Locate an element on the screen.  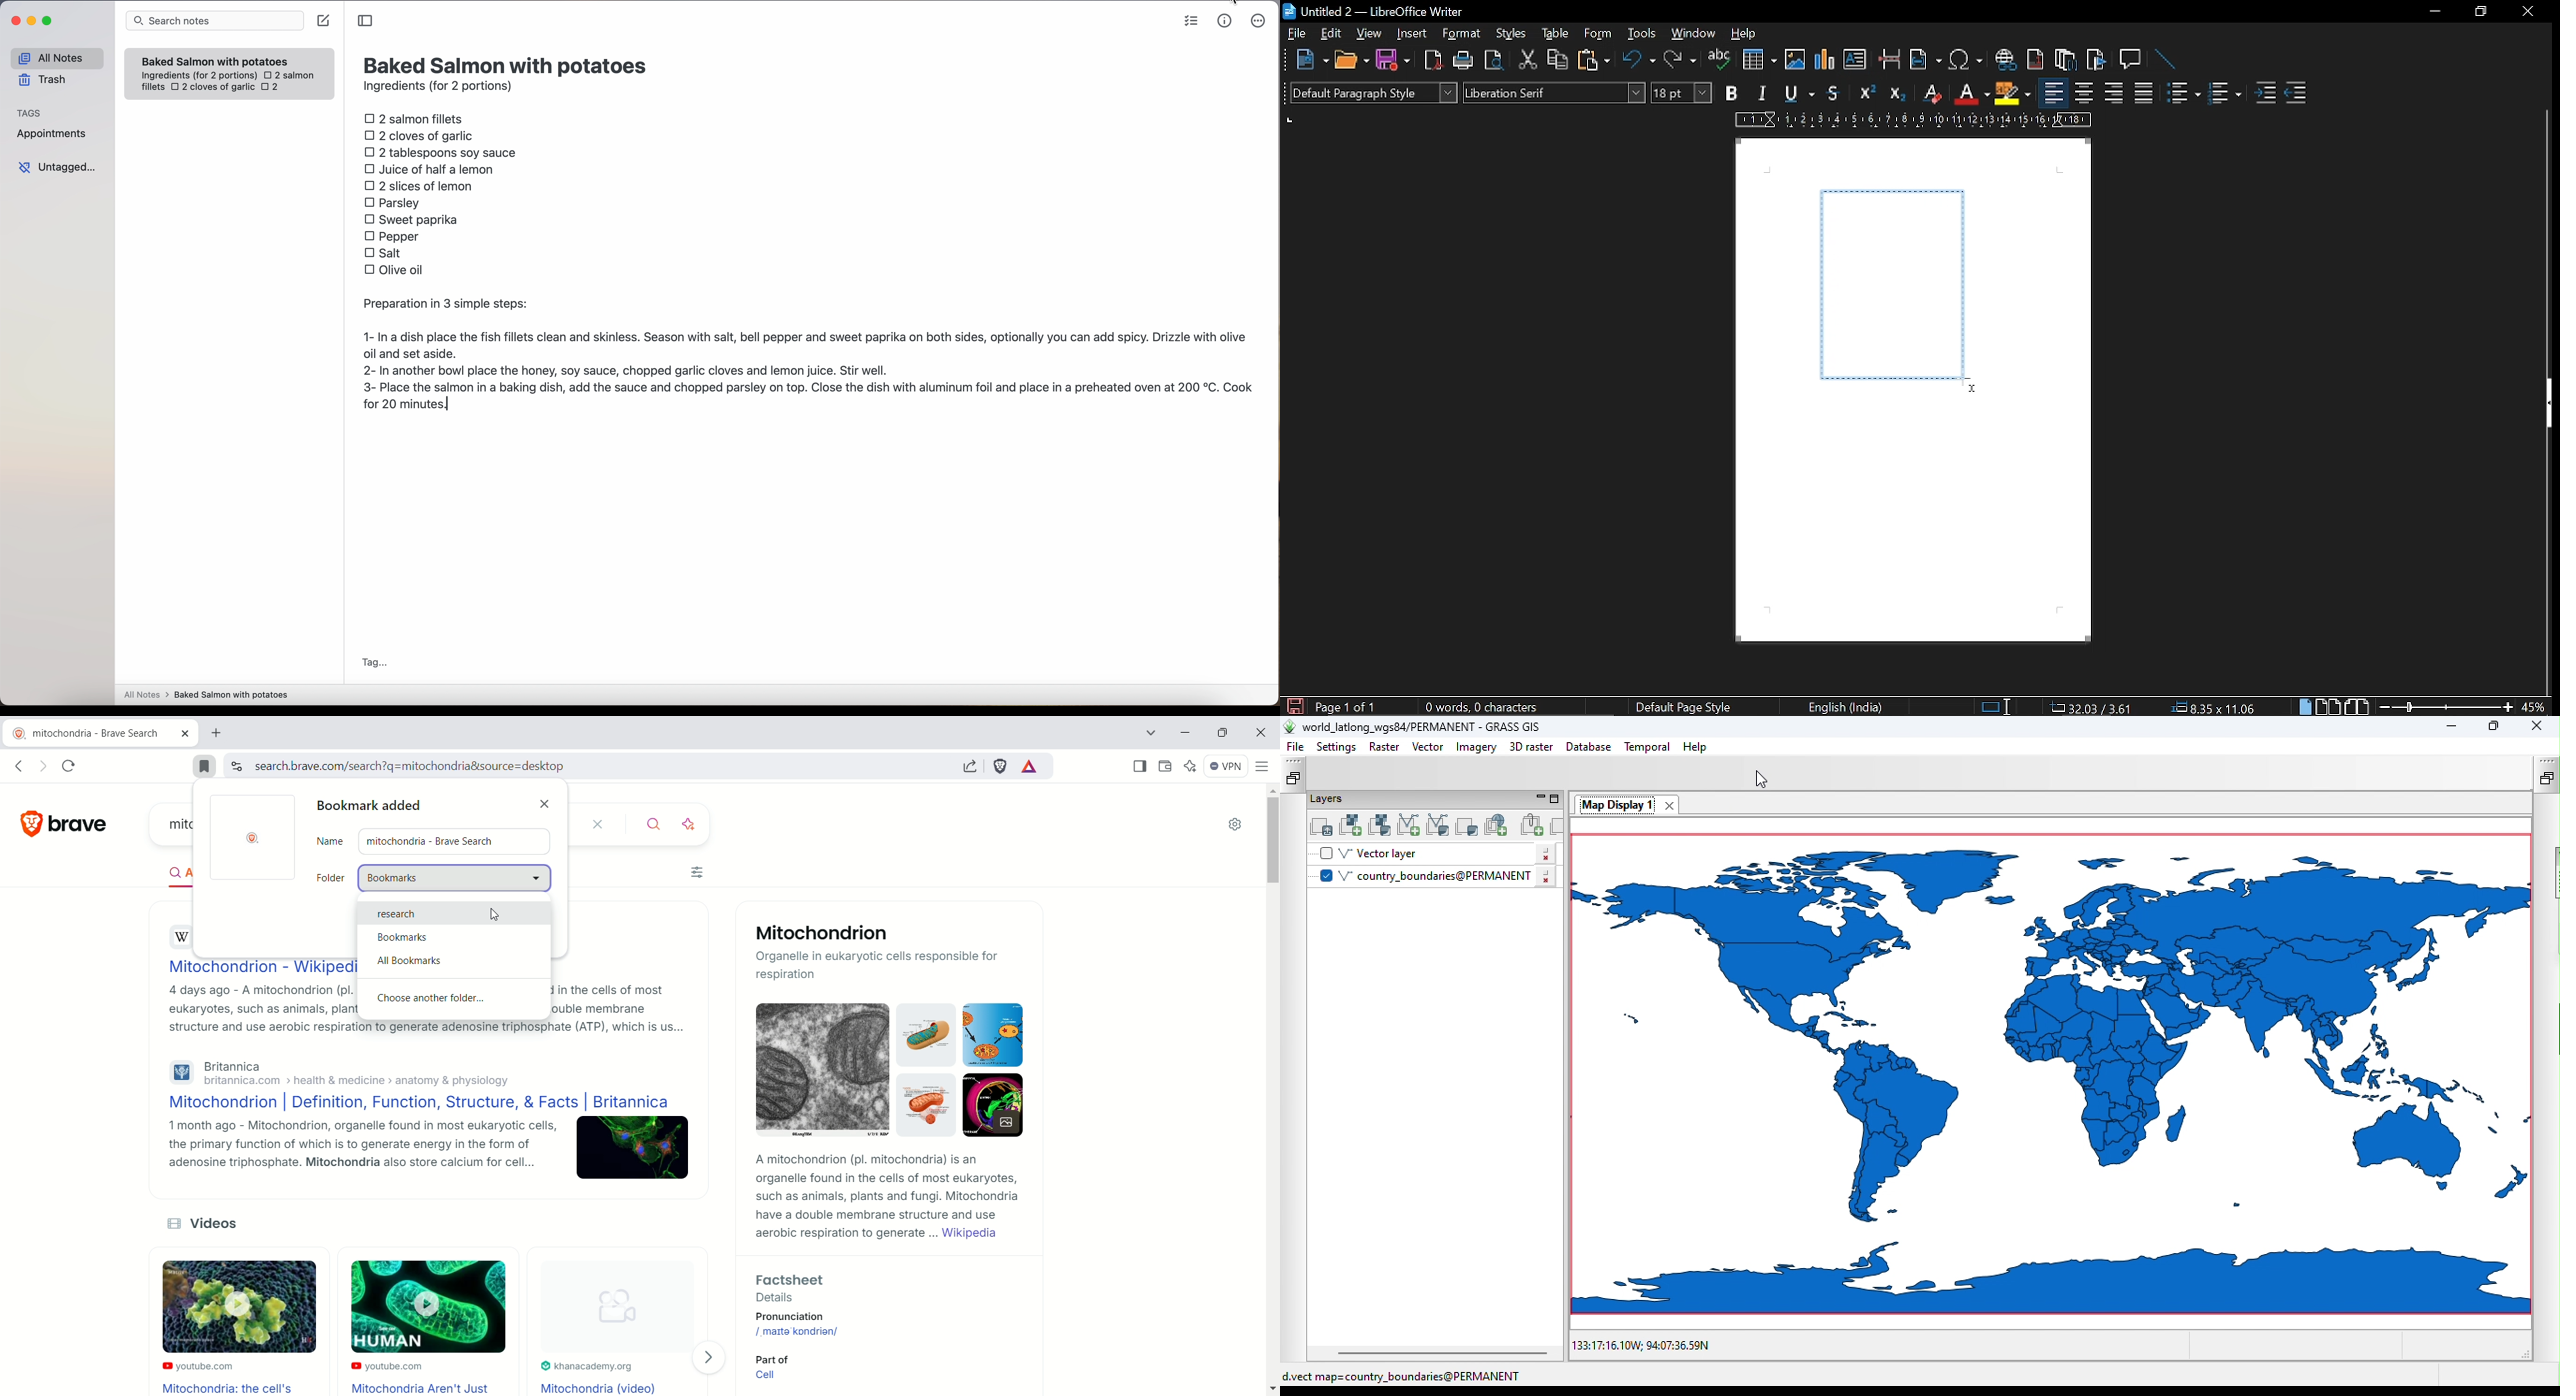
save is located at coordinates (1294, 705).